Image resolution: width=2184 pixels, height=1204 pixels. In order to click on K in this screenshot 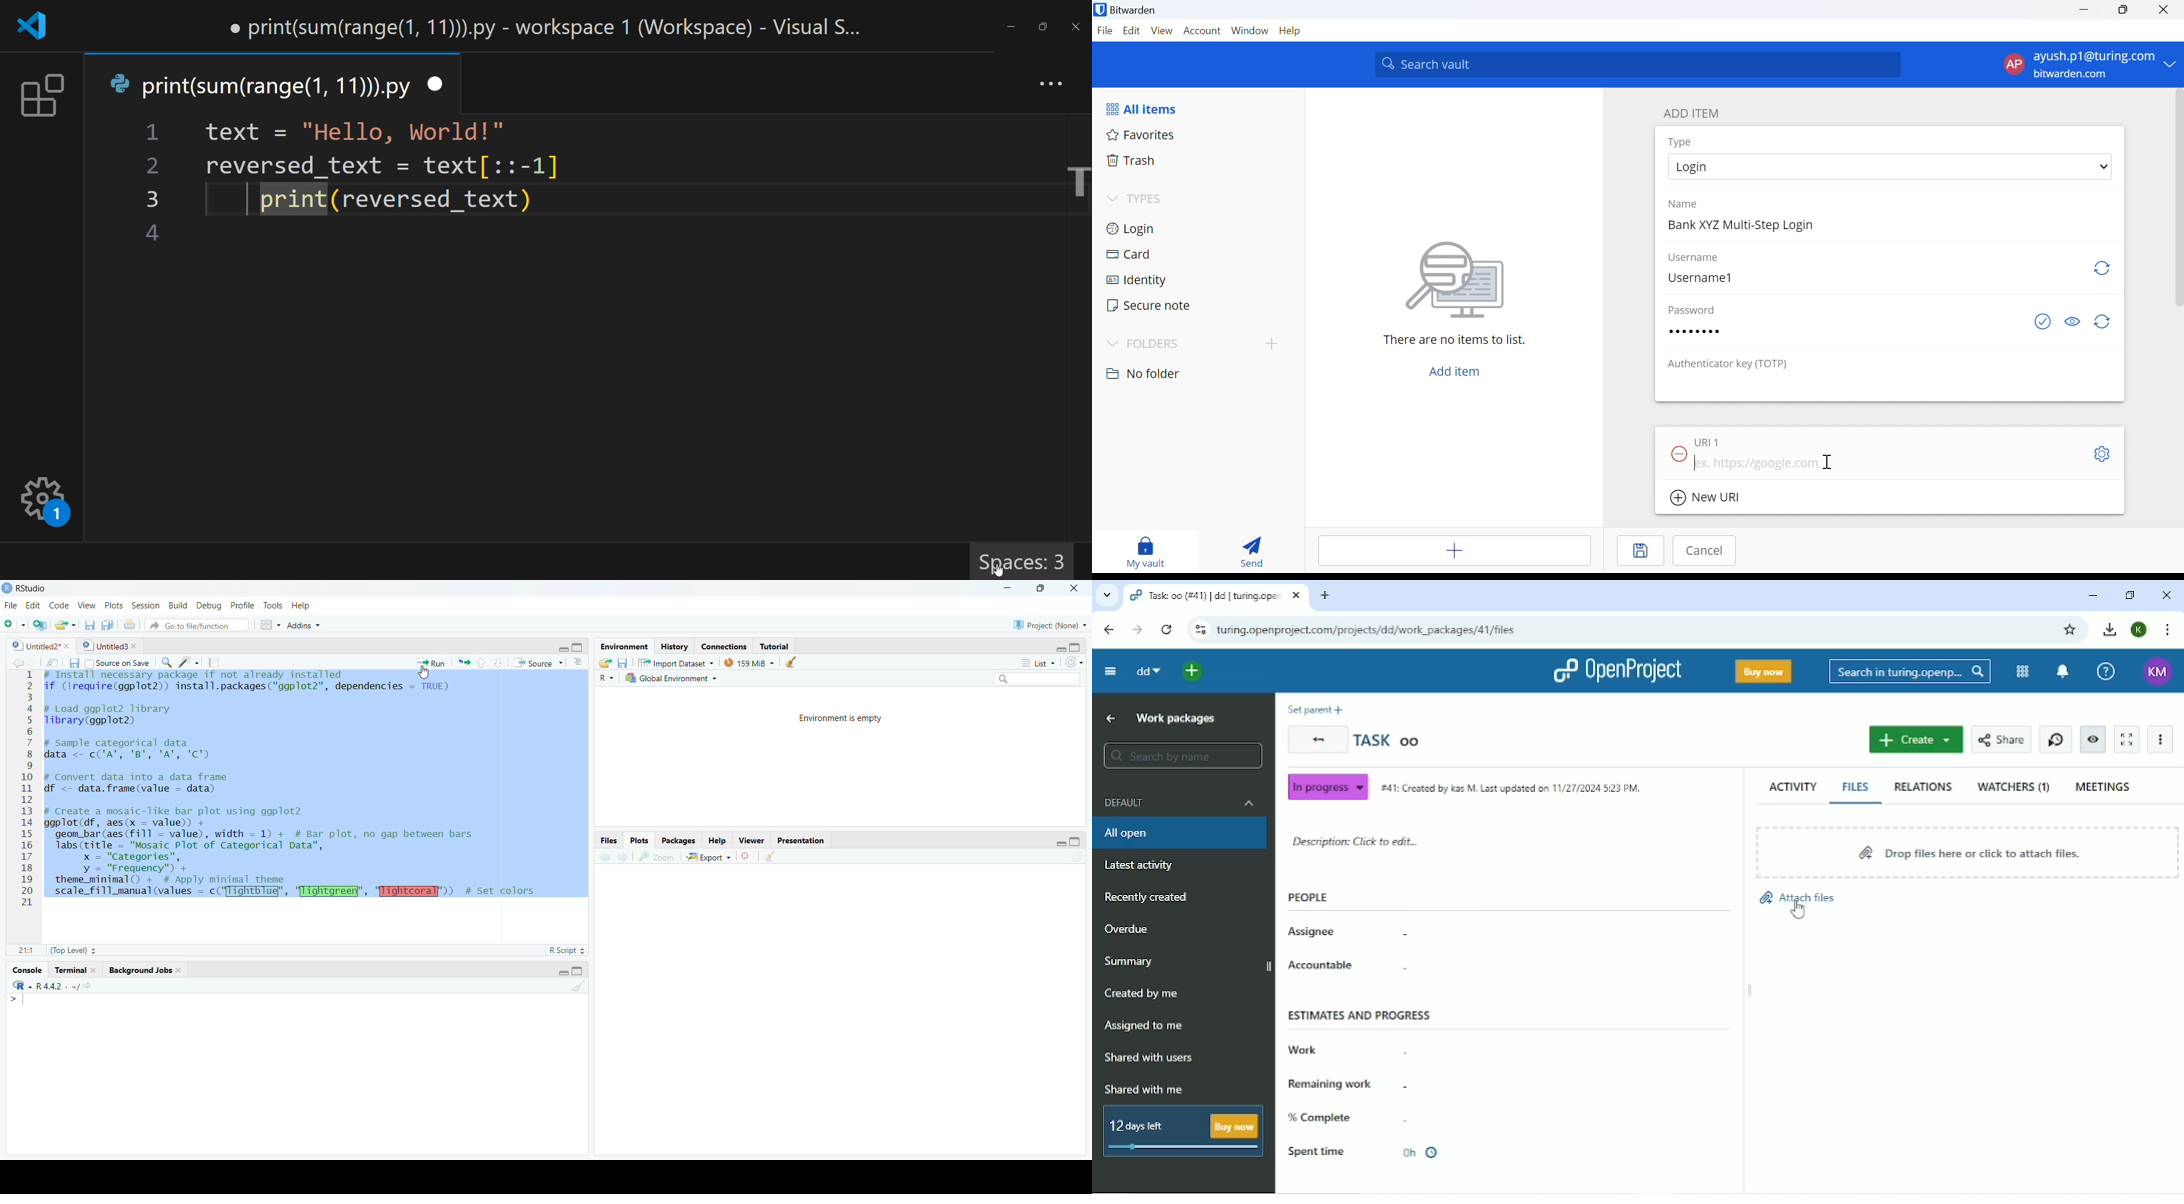, I will do `click(2138, 630)`.